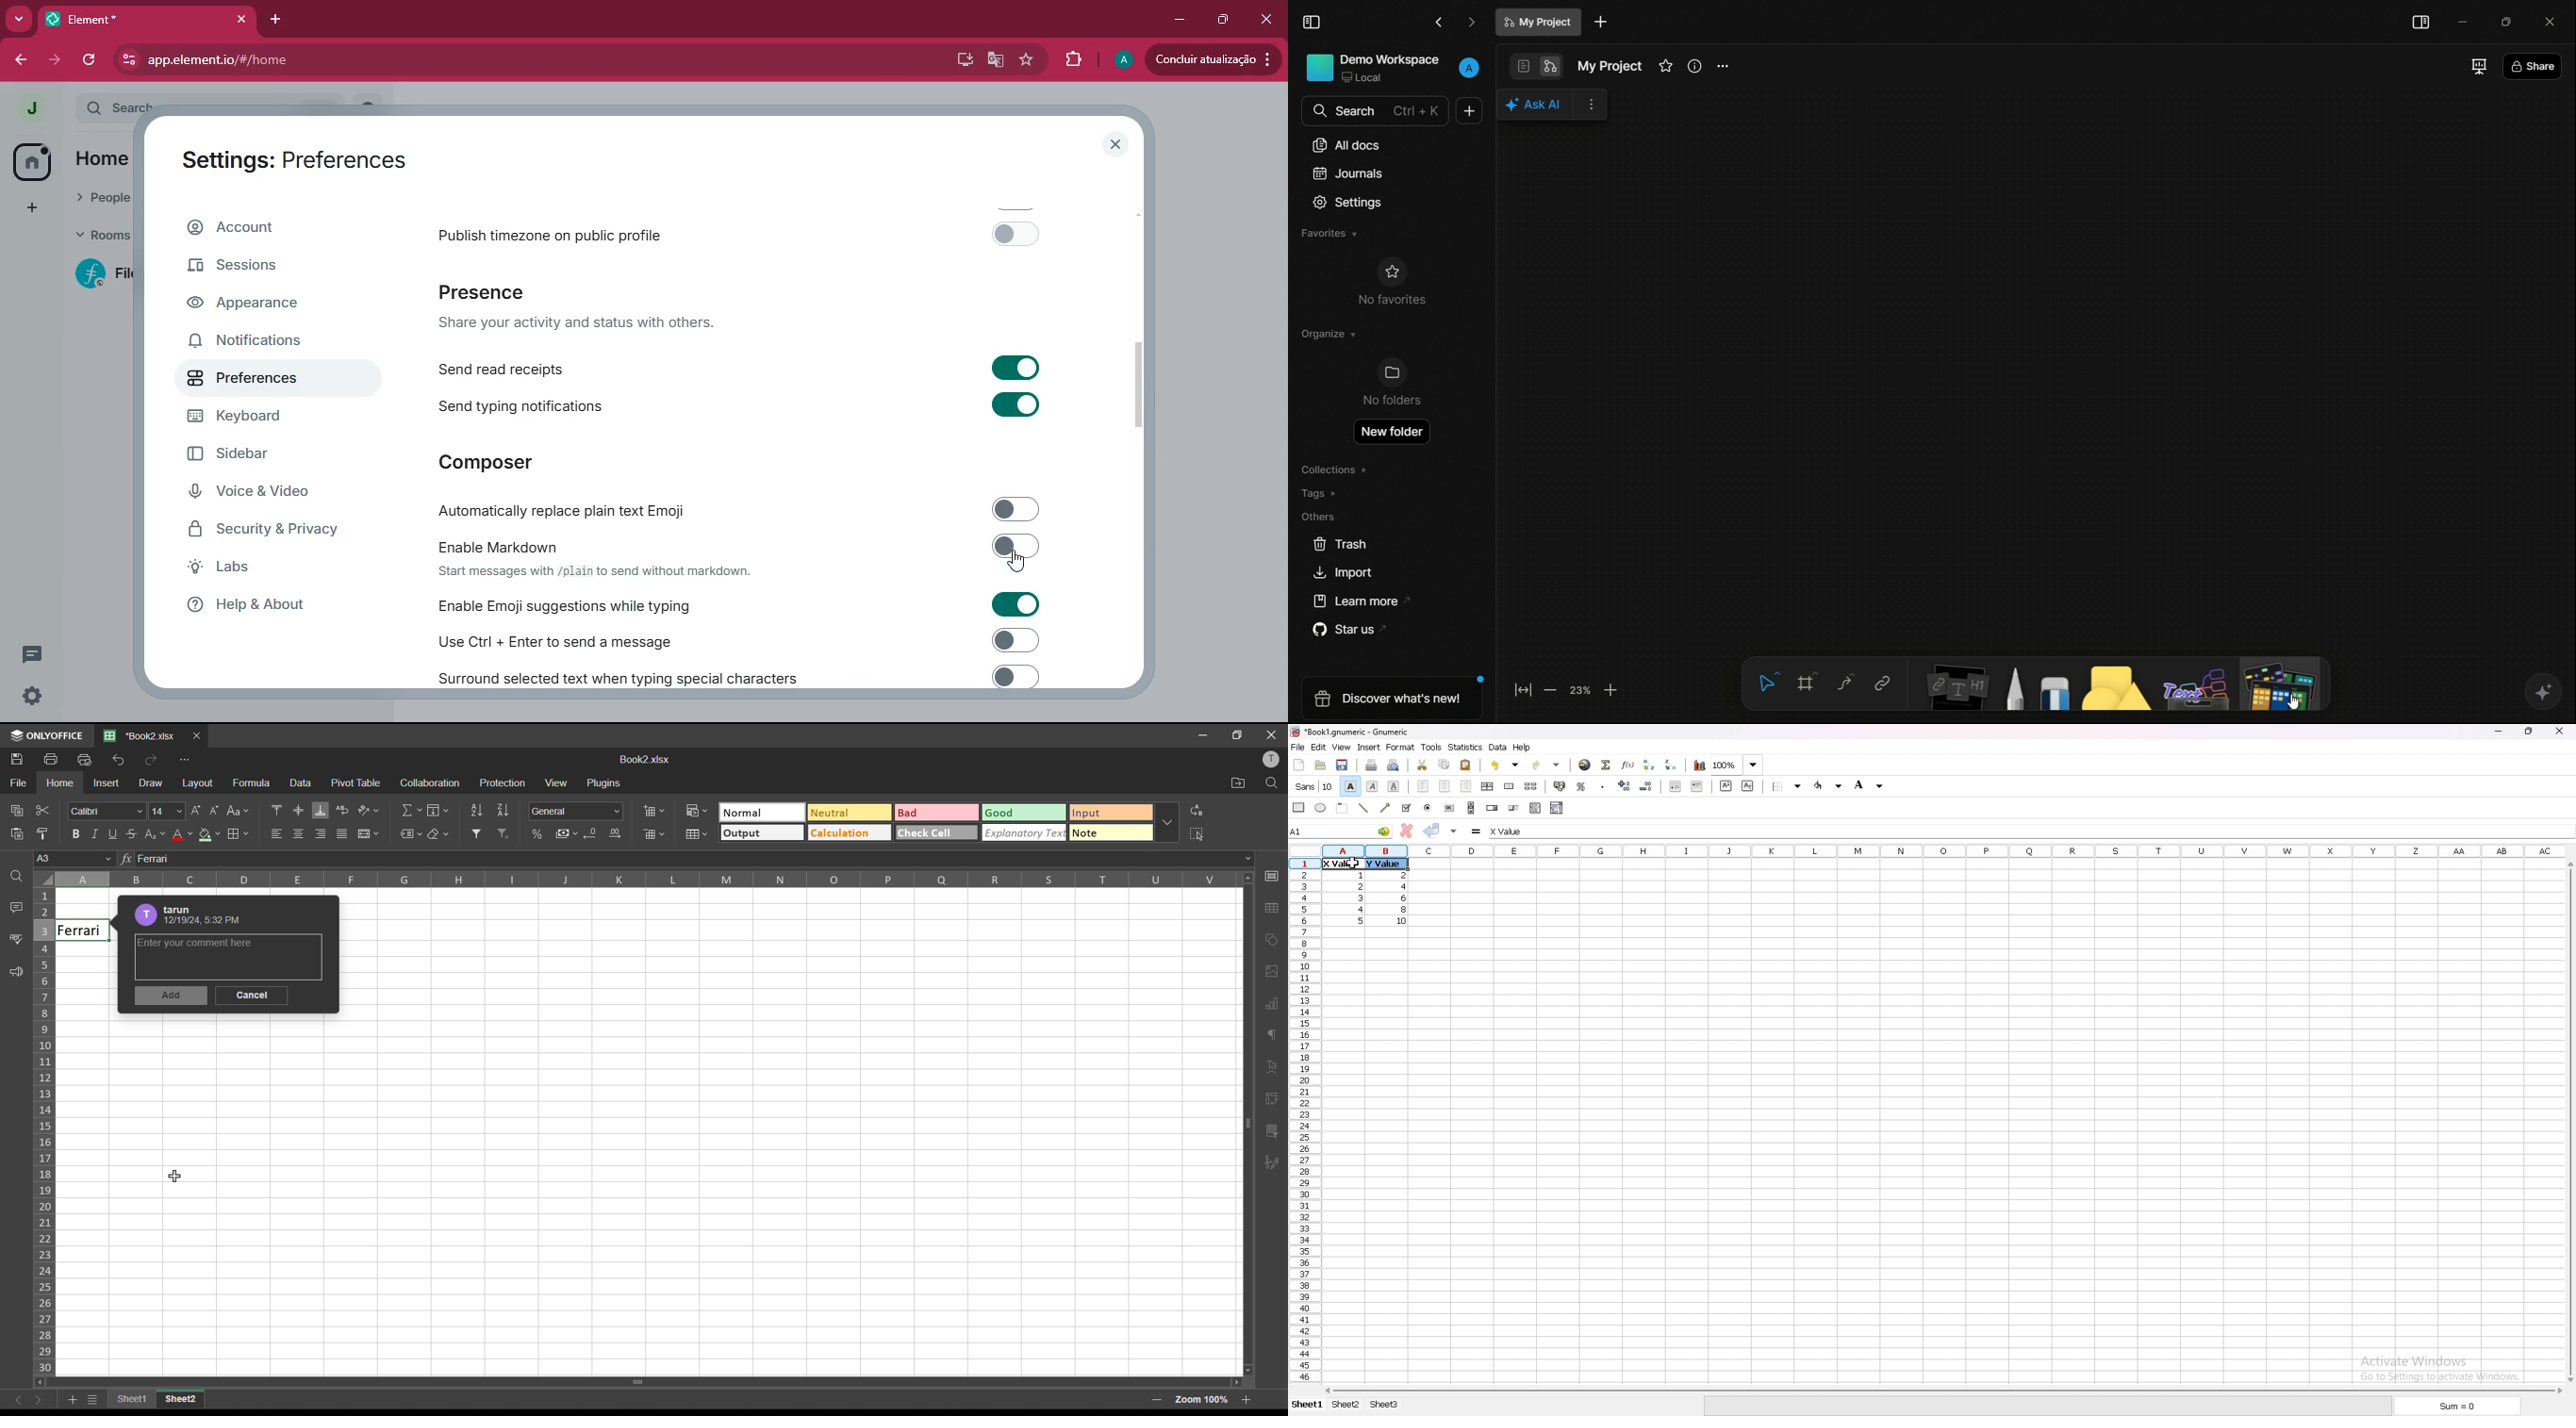 The image size is (2576, 1428). Describe the element at coordinates (1273, 1102) in the screenshot. I see `pivot table` at that location.